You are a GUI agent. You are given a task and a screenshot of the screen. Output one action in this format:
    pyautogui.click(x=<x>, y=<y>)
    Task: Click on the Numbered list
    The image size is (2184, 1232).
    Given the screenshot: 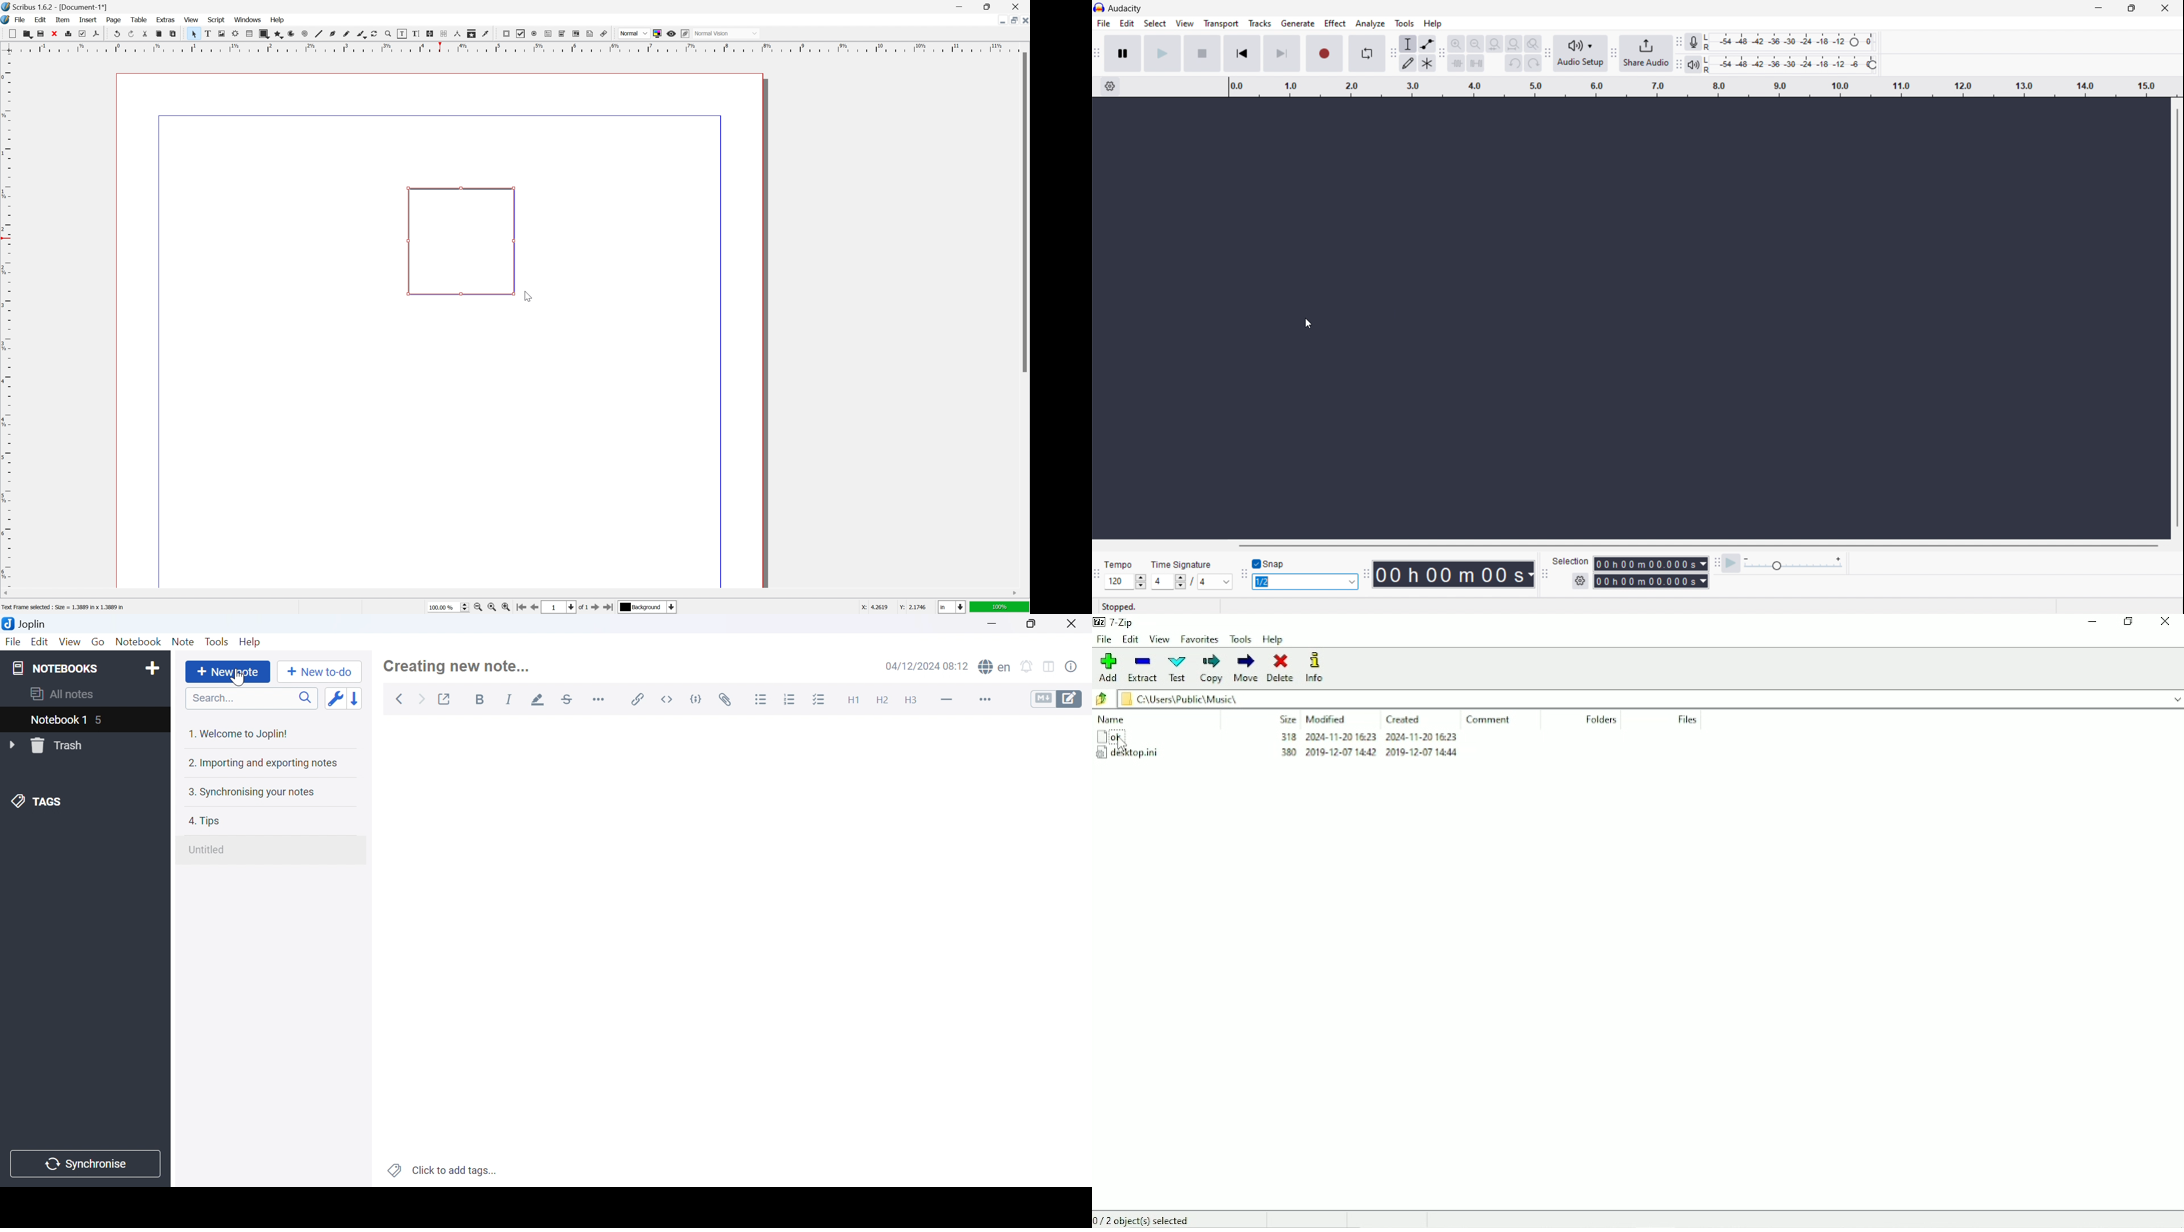 What is the action you would take?
    pyautogui.click(x=789, y=700)
    